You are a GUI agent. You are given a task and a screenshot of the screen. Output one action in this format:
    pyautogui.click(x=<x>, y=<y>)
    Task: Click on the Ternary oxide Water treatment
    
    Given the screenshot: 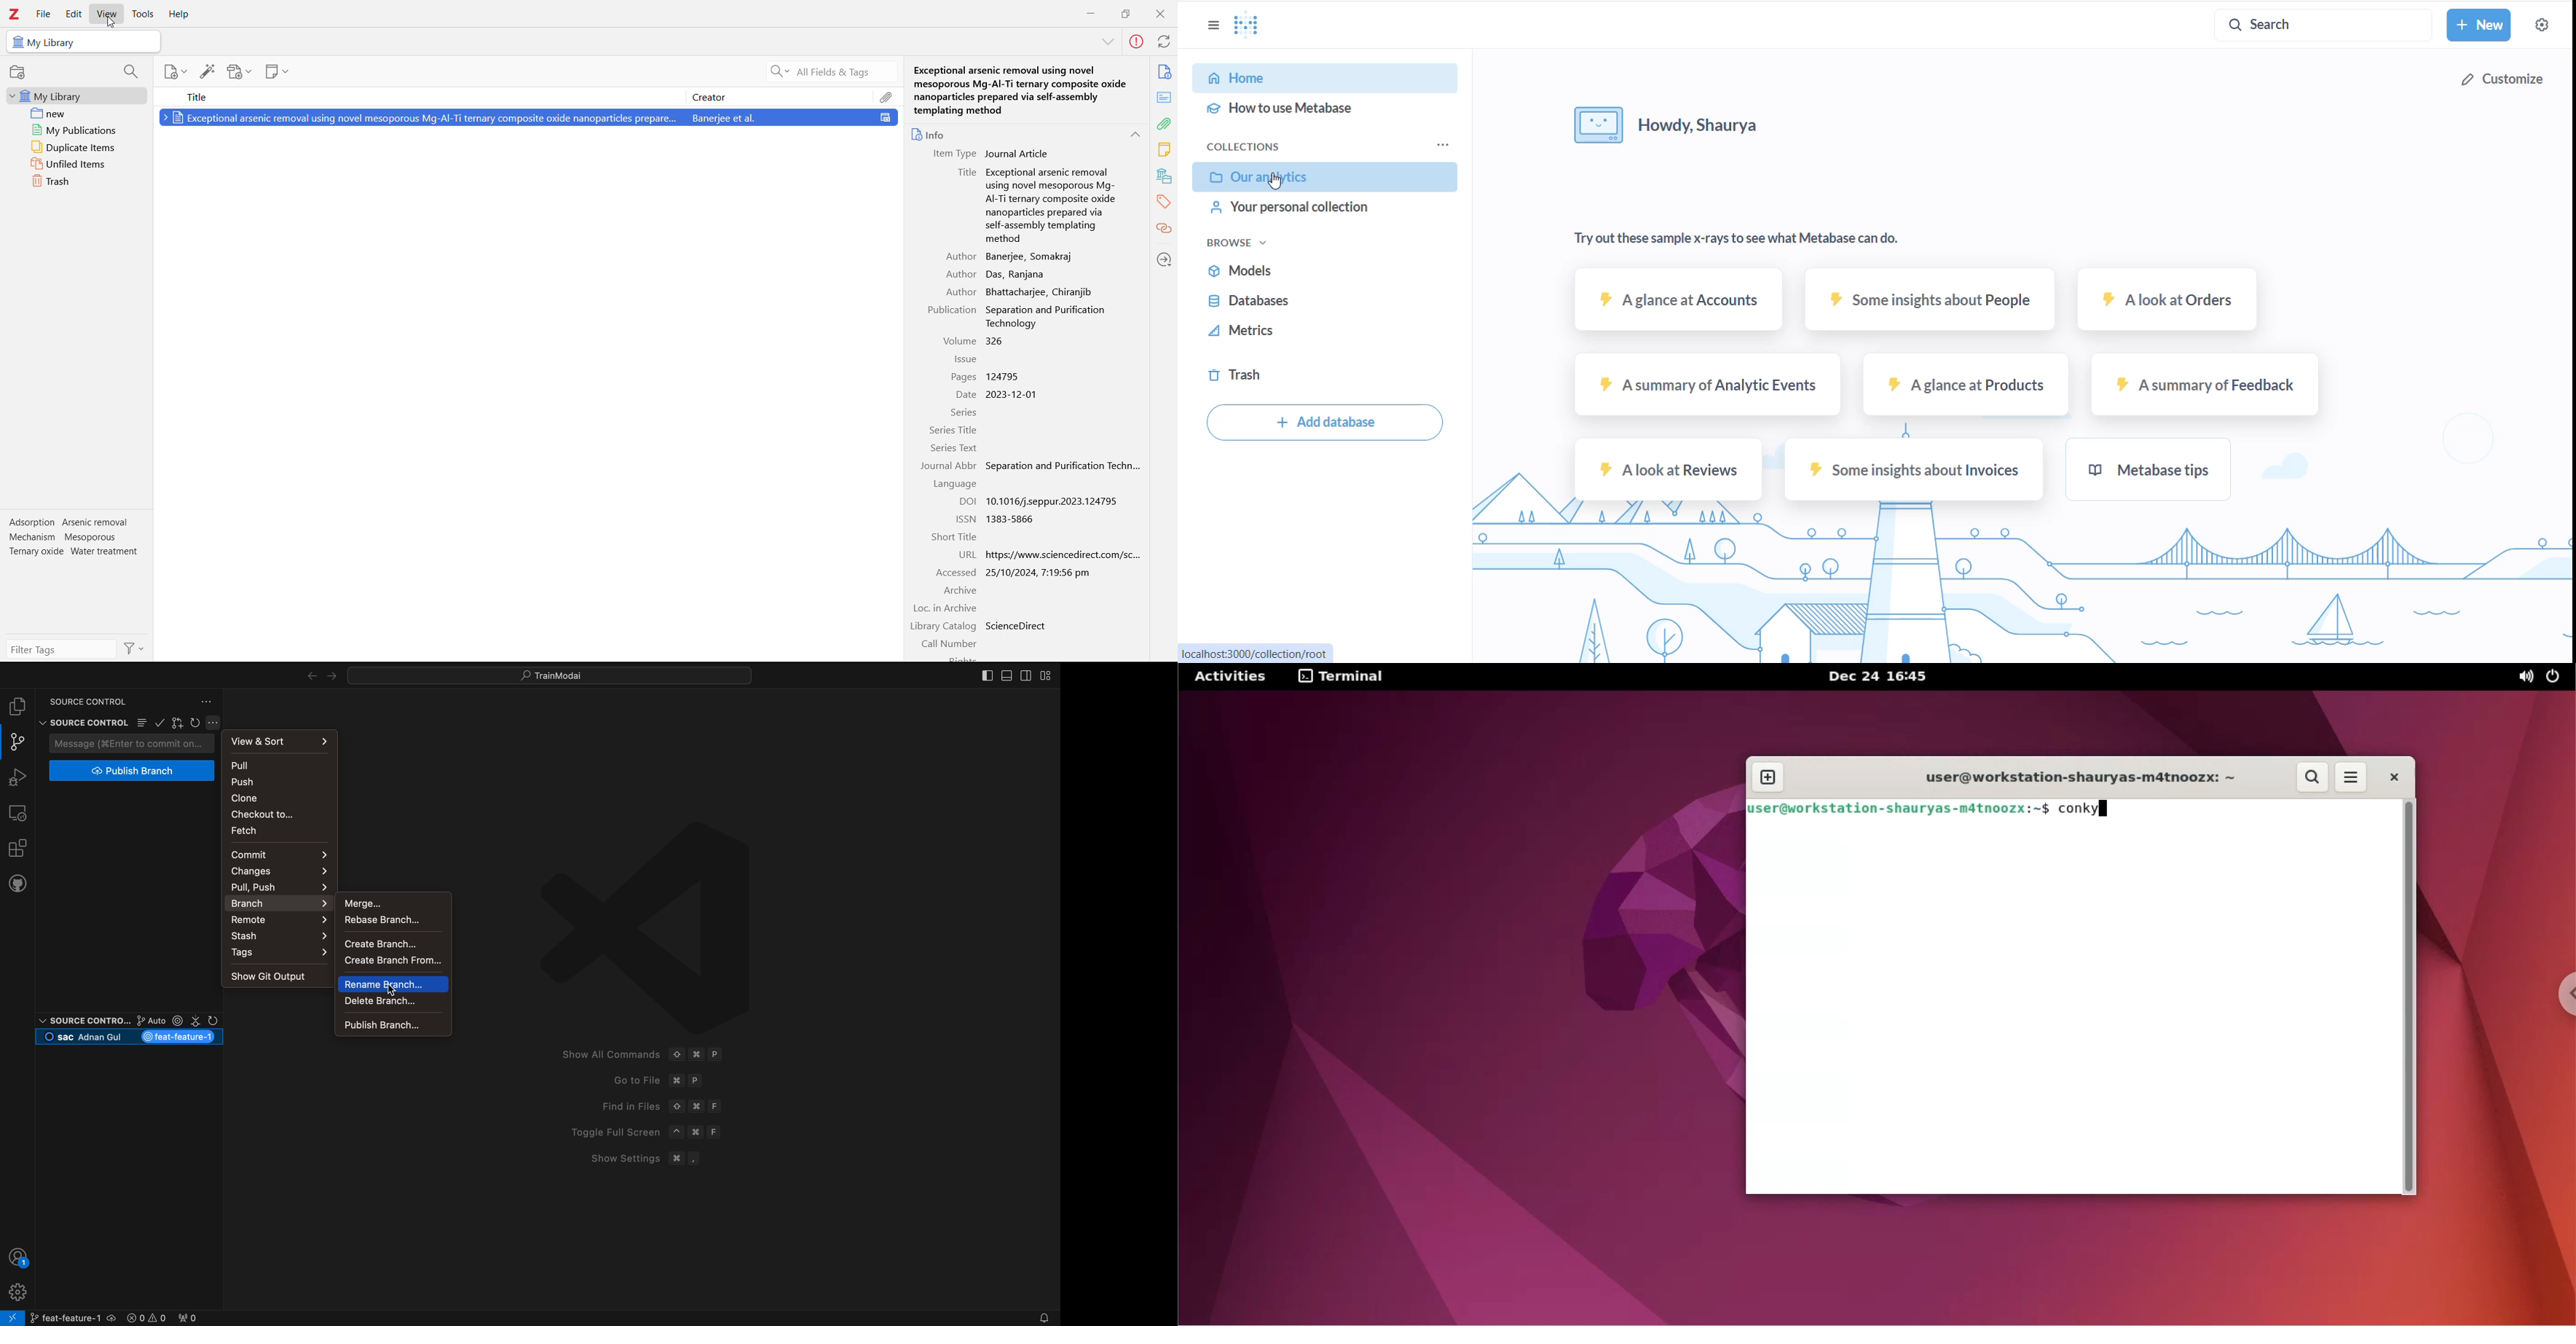 What is the action you would take?
    pyautogui.click(x=74, y=551)
    